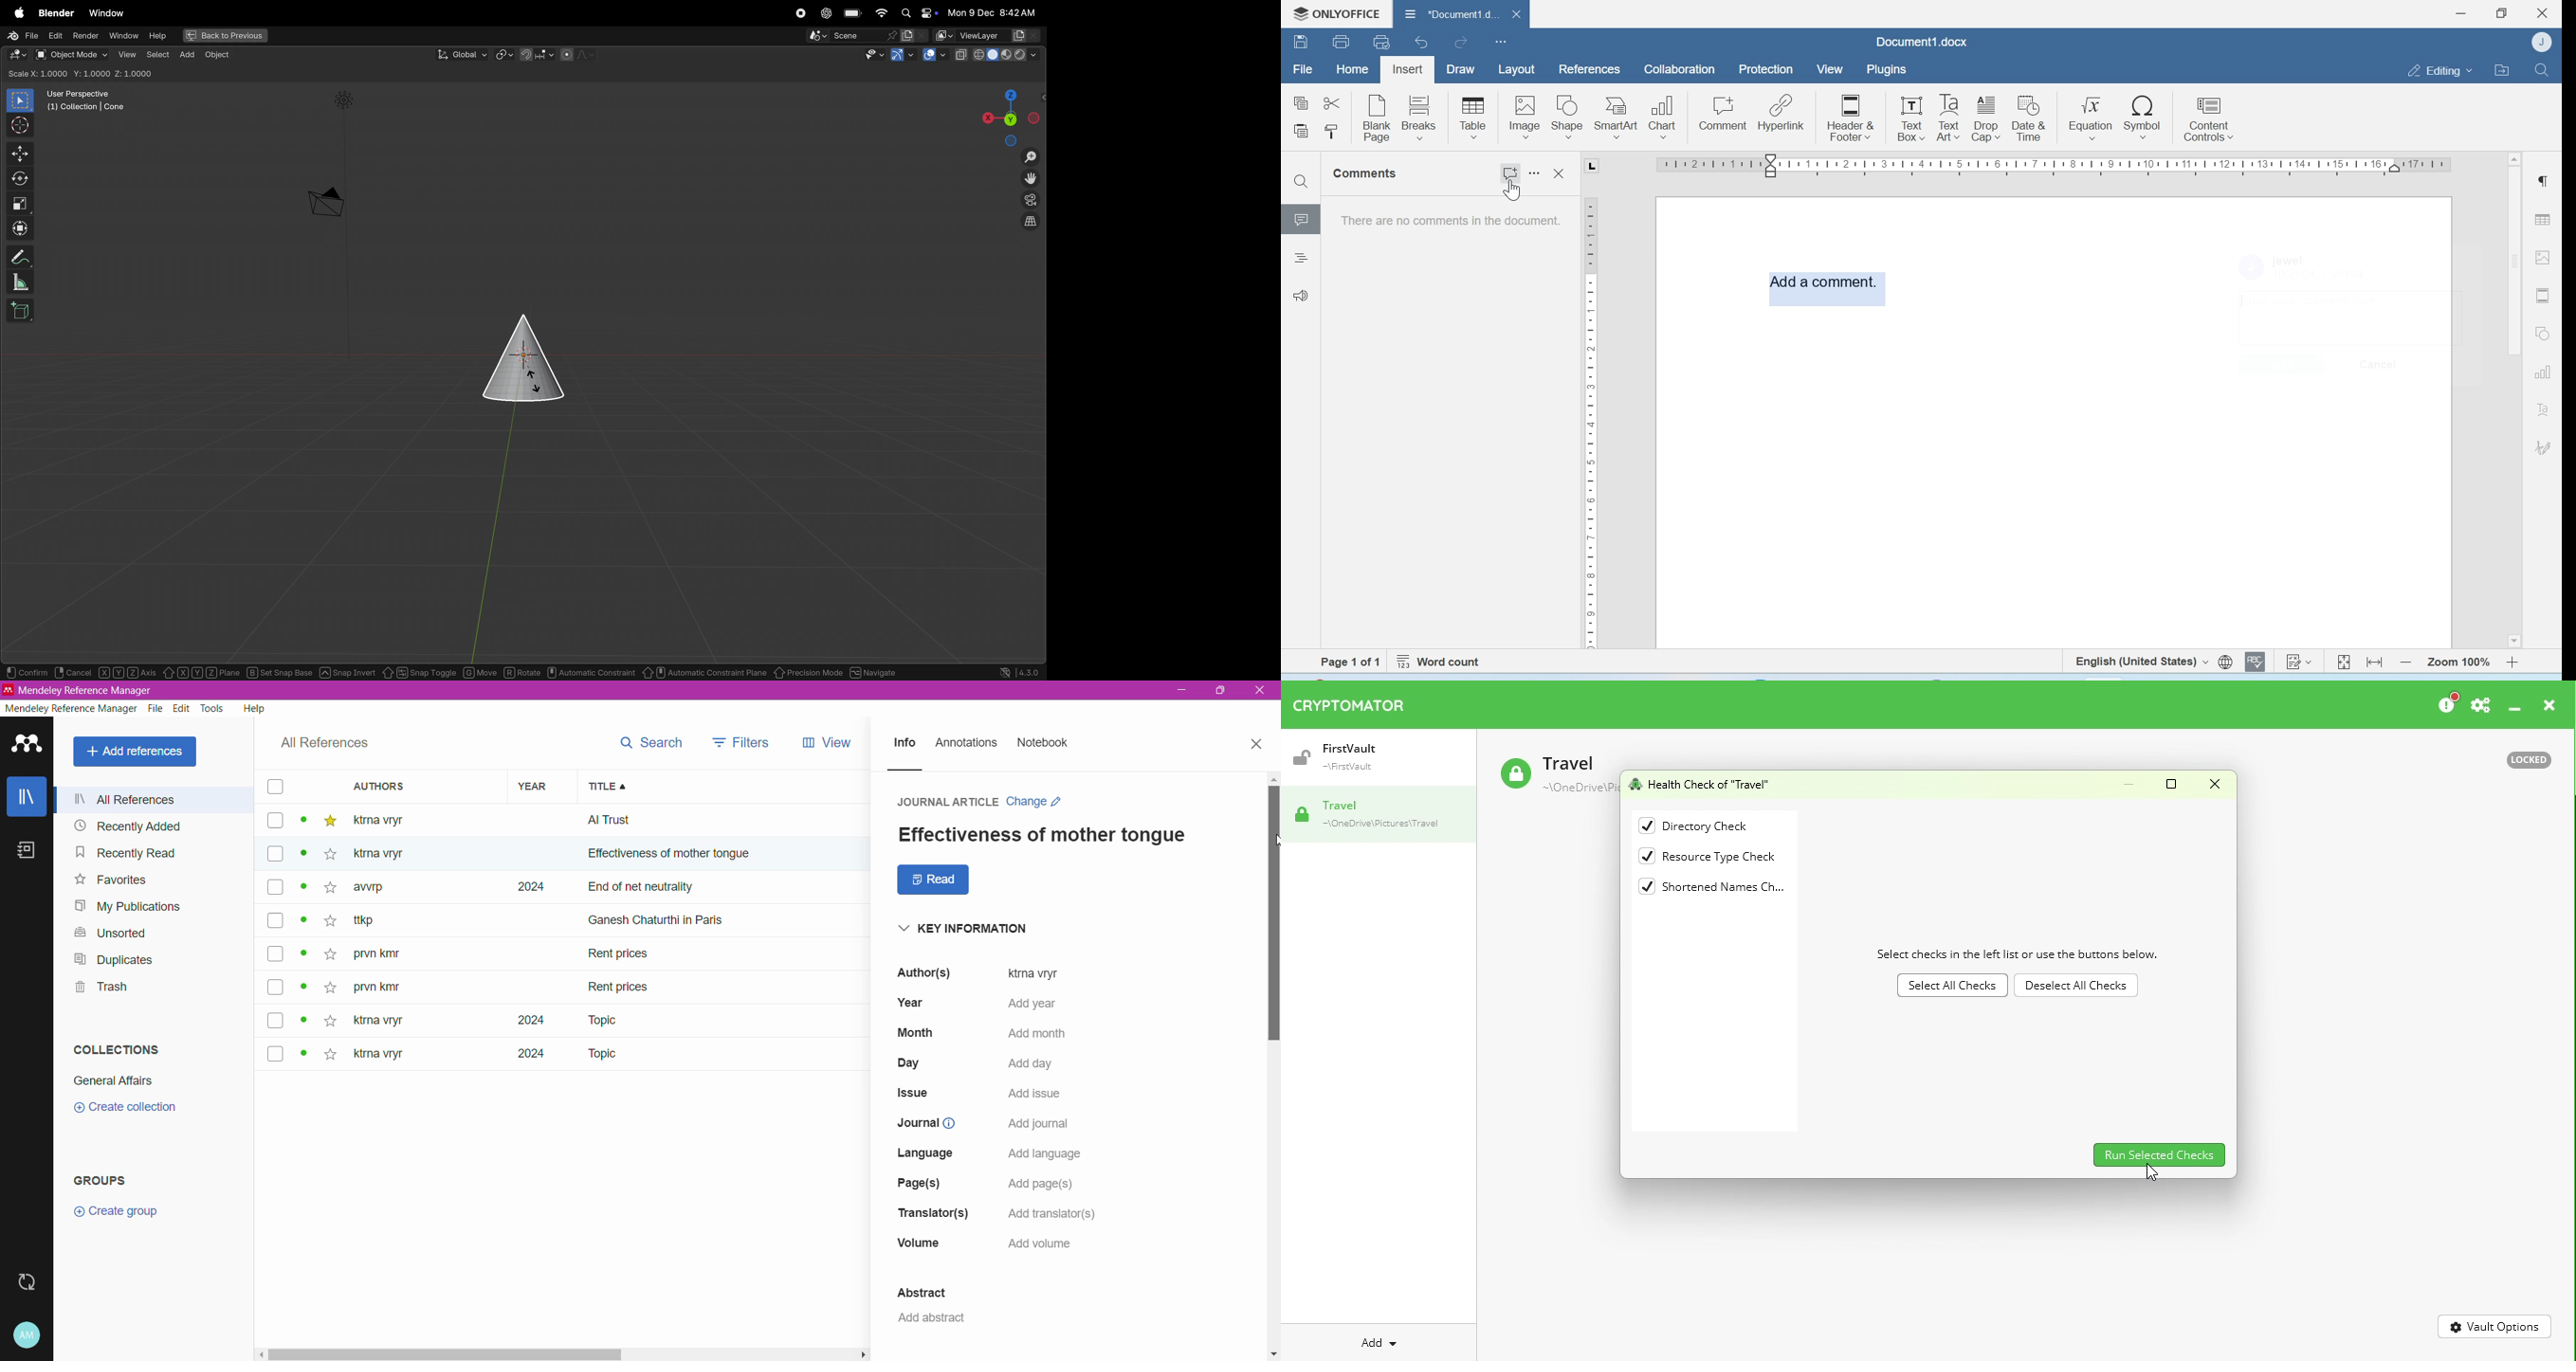 This screenshot has width=2576, height=1372. Describe the element at coordinates (349, 672) in the screenshot. I see `snap invert` at that location.